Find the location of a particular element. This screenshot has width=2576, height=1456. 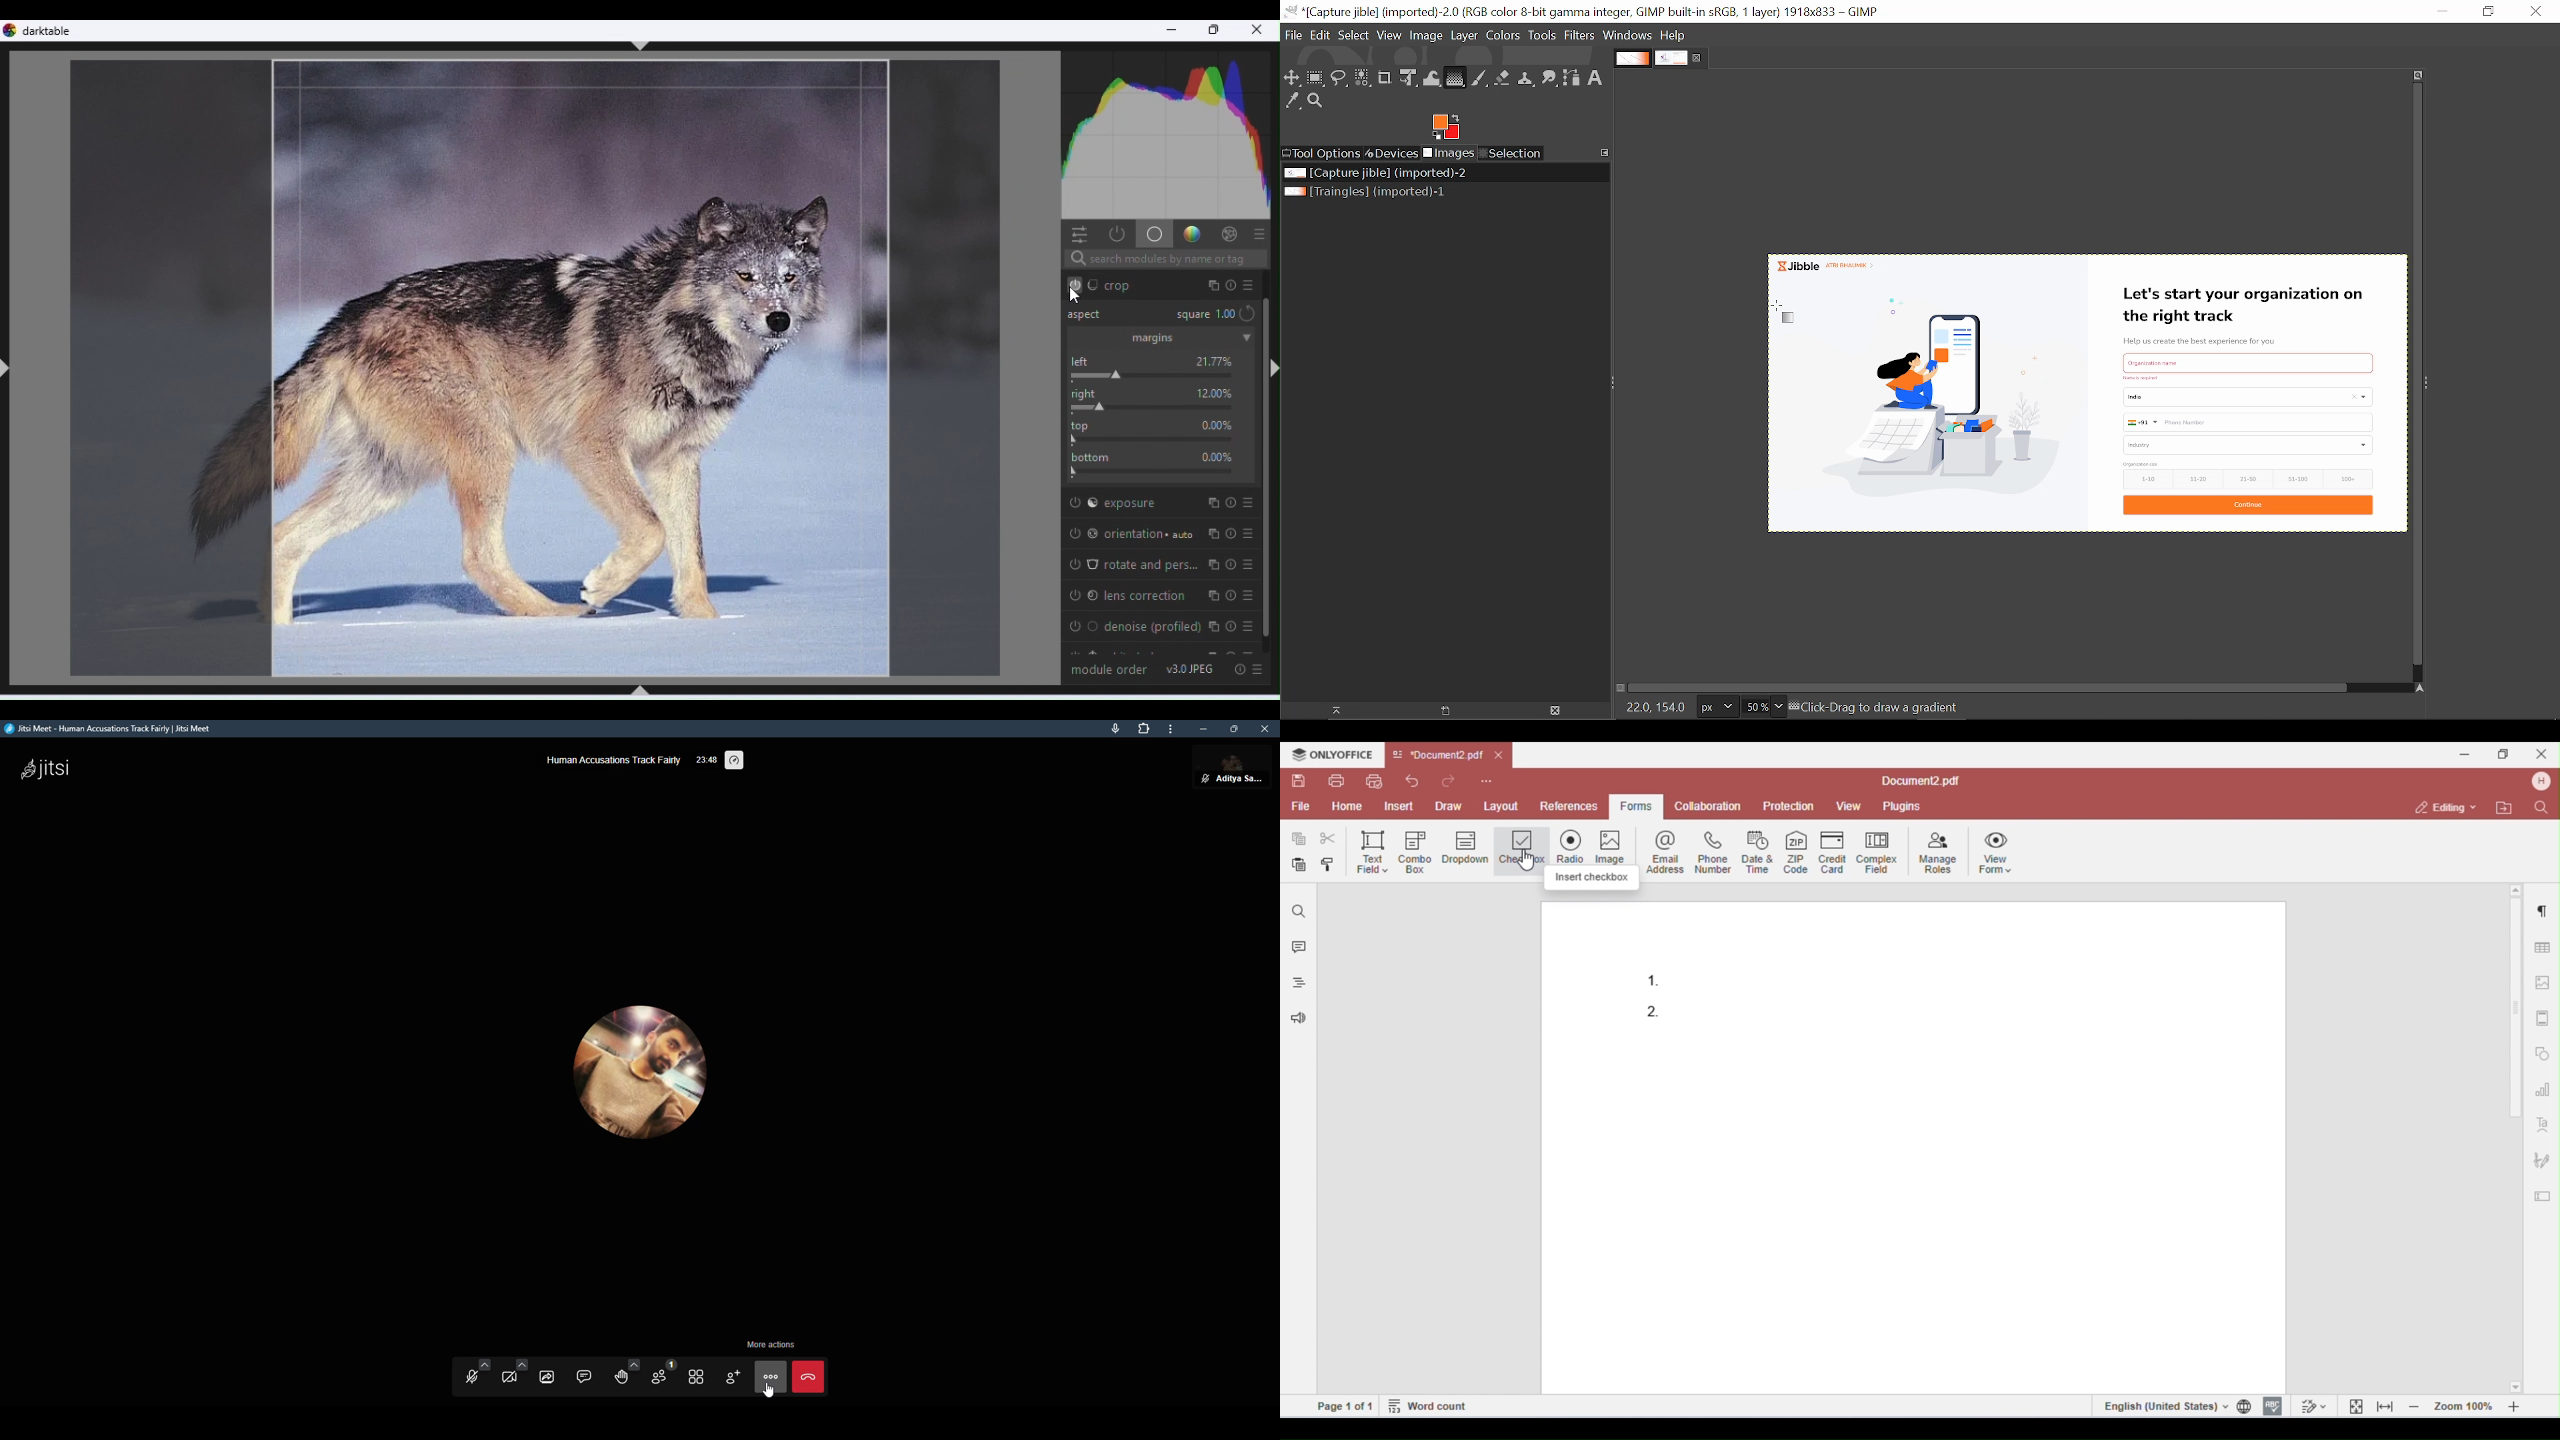

Top  is located at coordinates (1161, 438).